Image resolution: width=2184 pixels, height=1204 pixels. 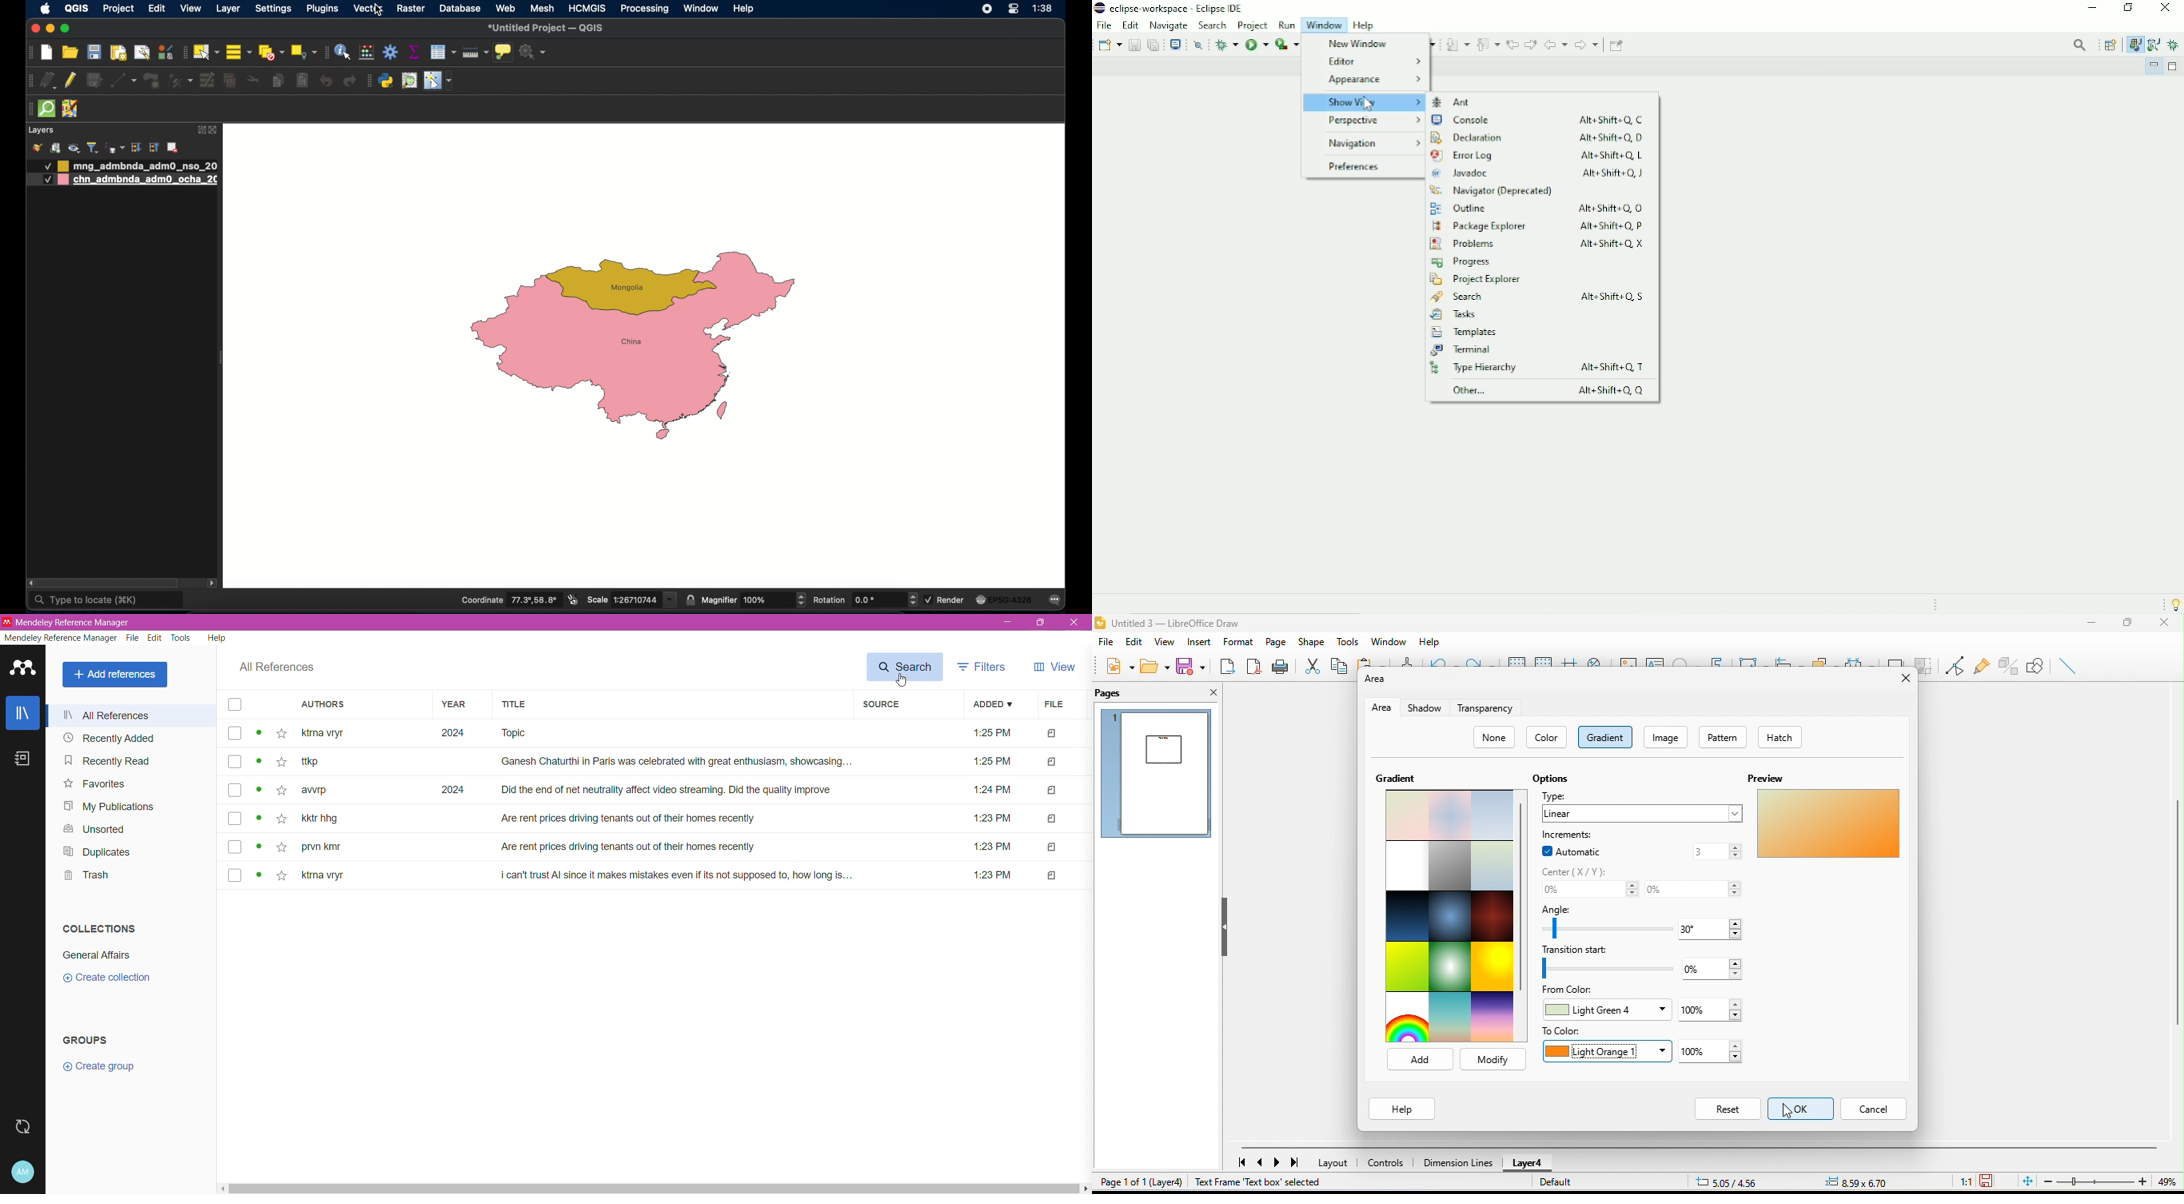 What do you see at coordinates (304, 81) in the screenshot?
I see `paste features` at bounding box center [304, 81].